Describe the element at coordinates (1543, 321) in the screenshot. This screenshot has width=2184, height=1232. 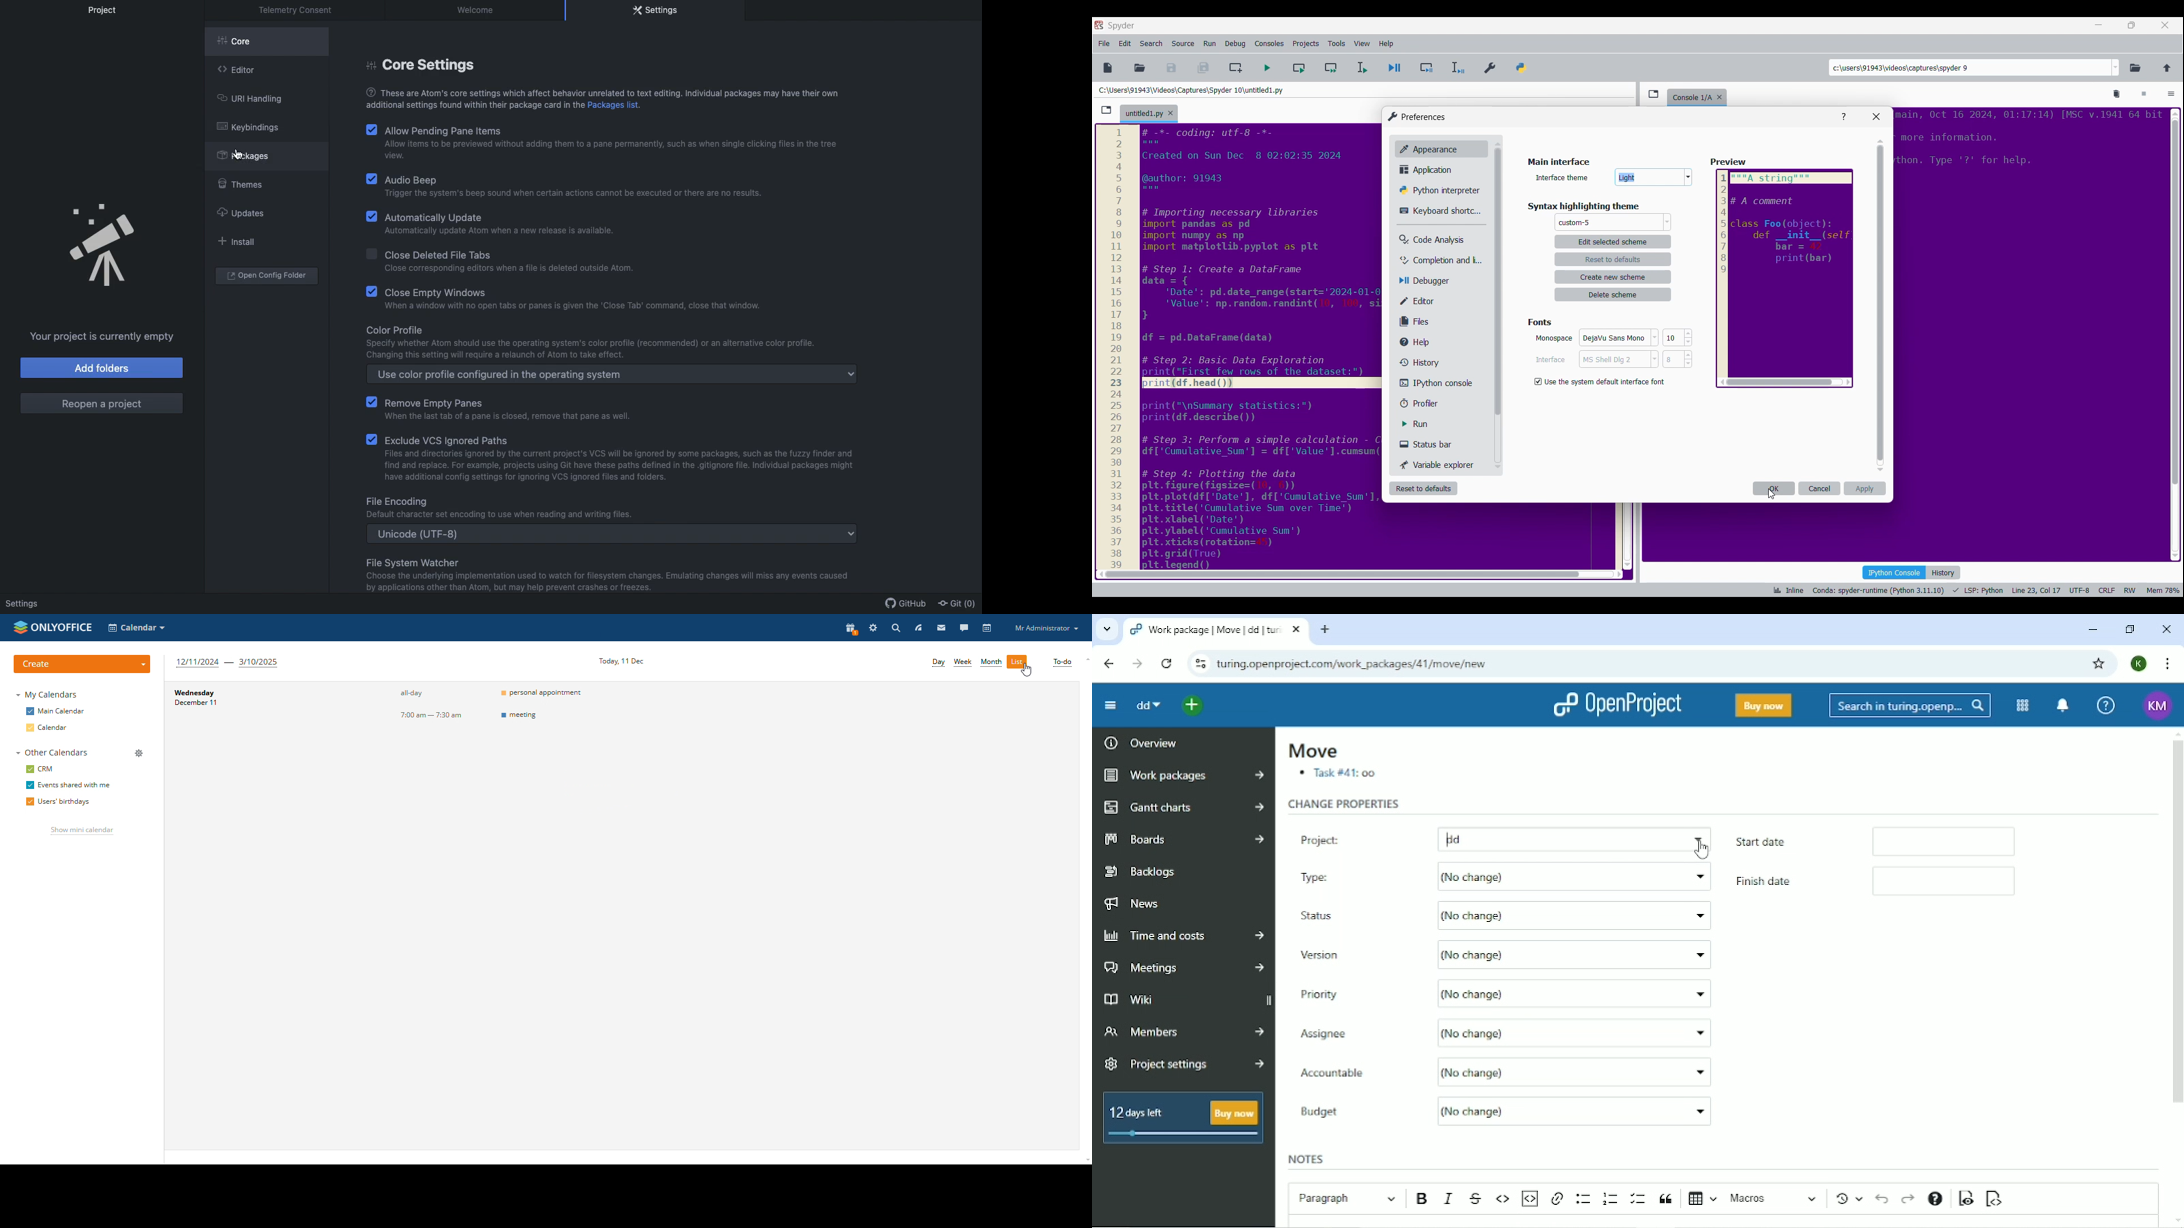
I see `fonts` at that location.